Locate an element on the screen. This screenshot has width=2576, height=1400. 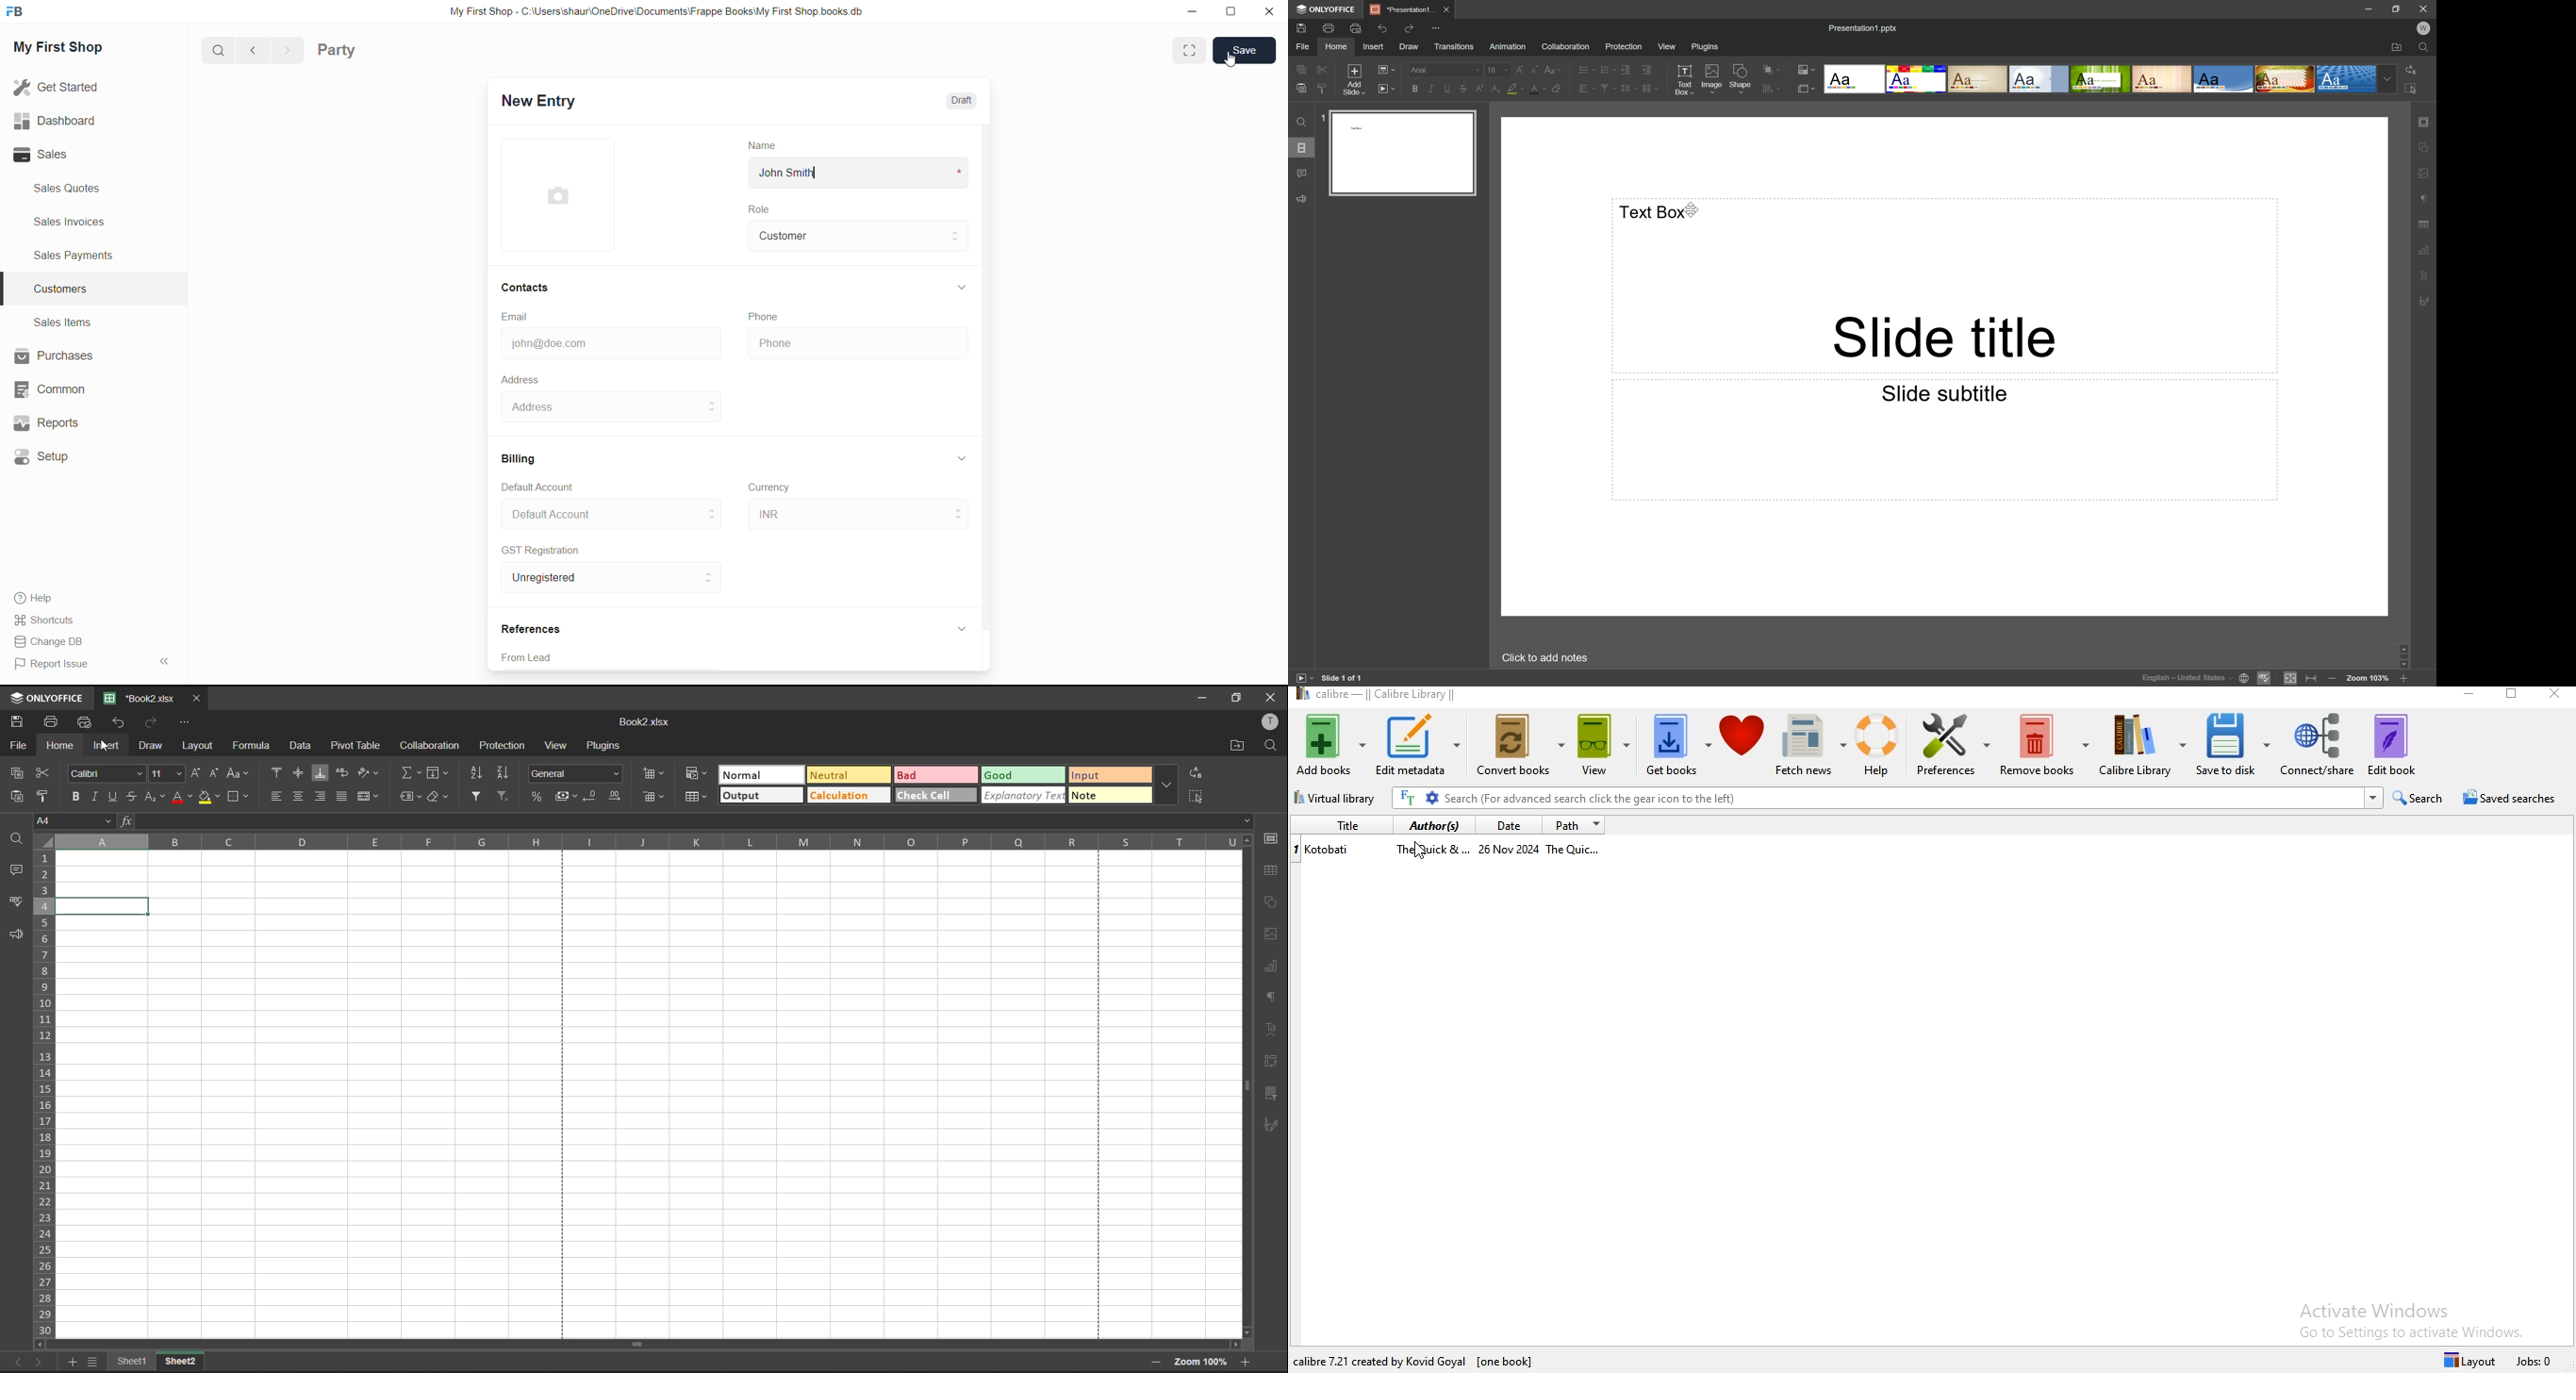
select cells is located at coordinates (1197, 796).